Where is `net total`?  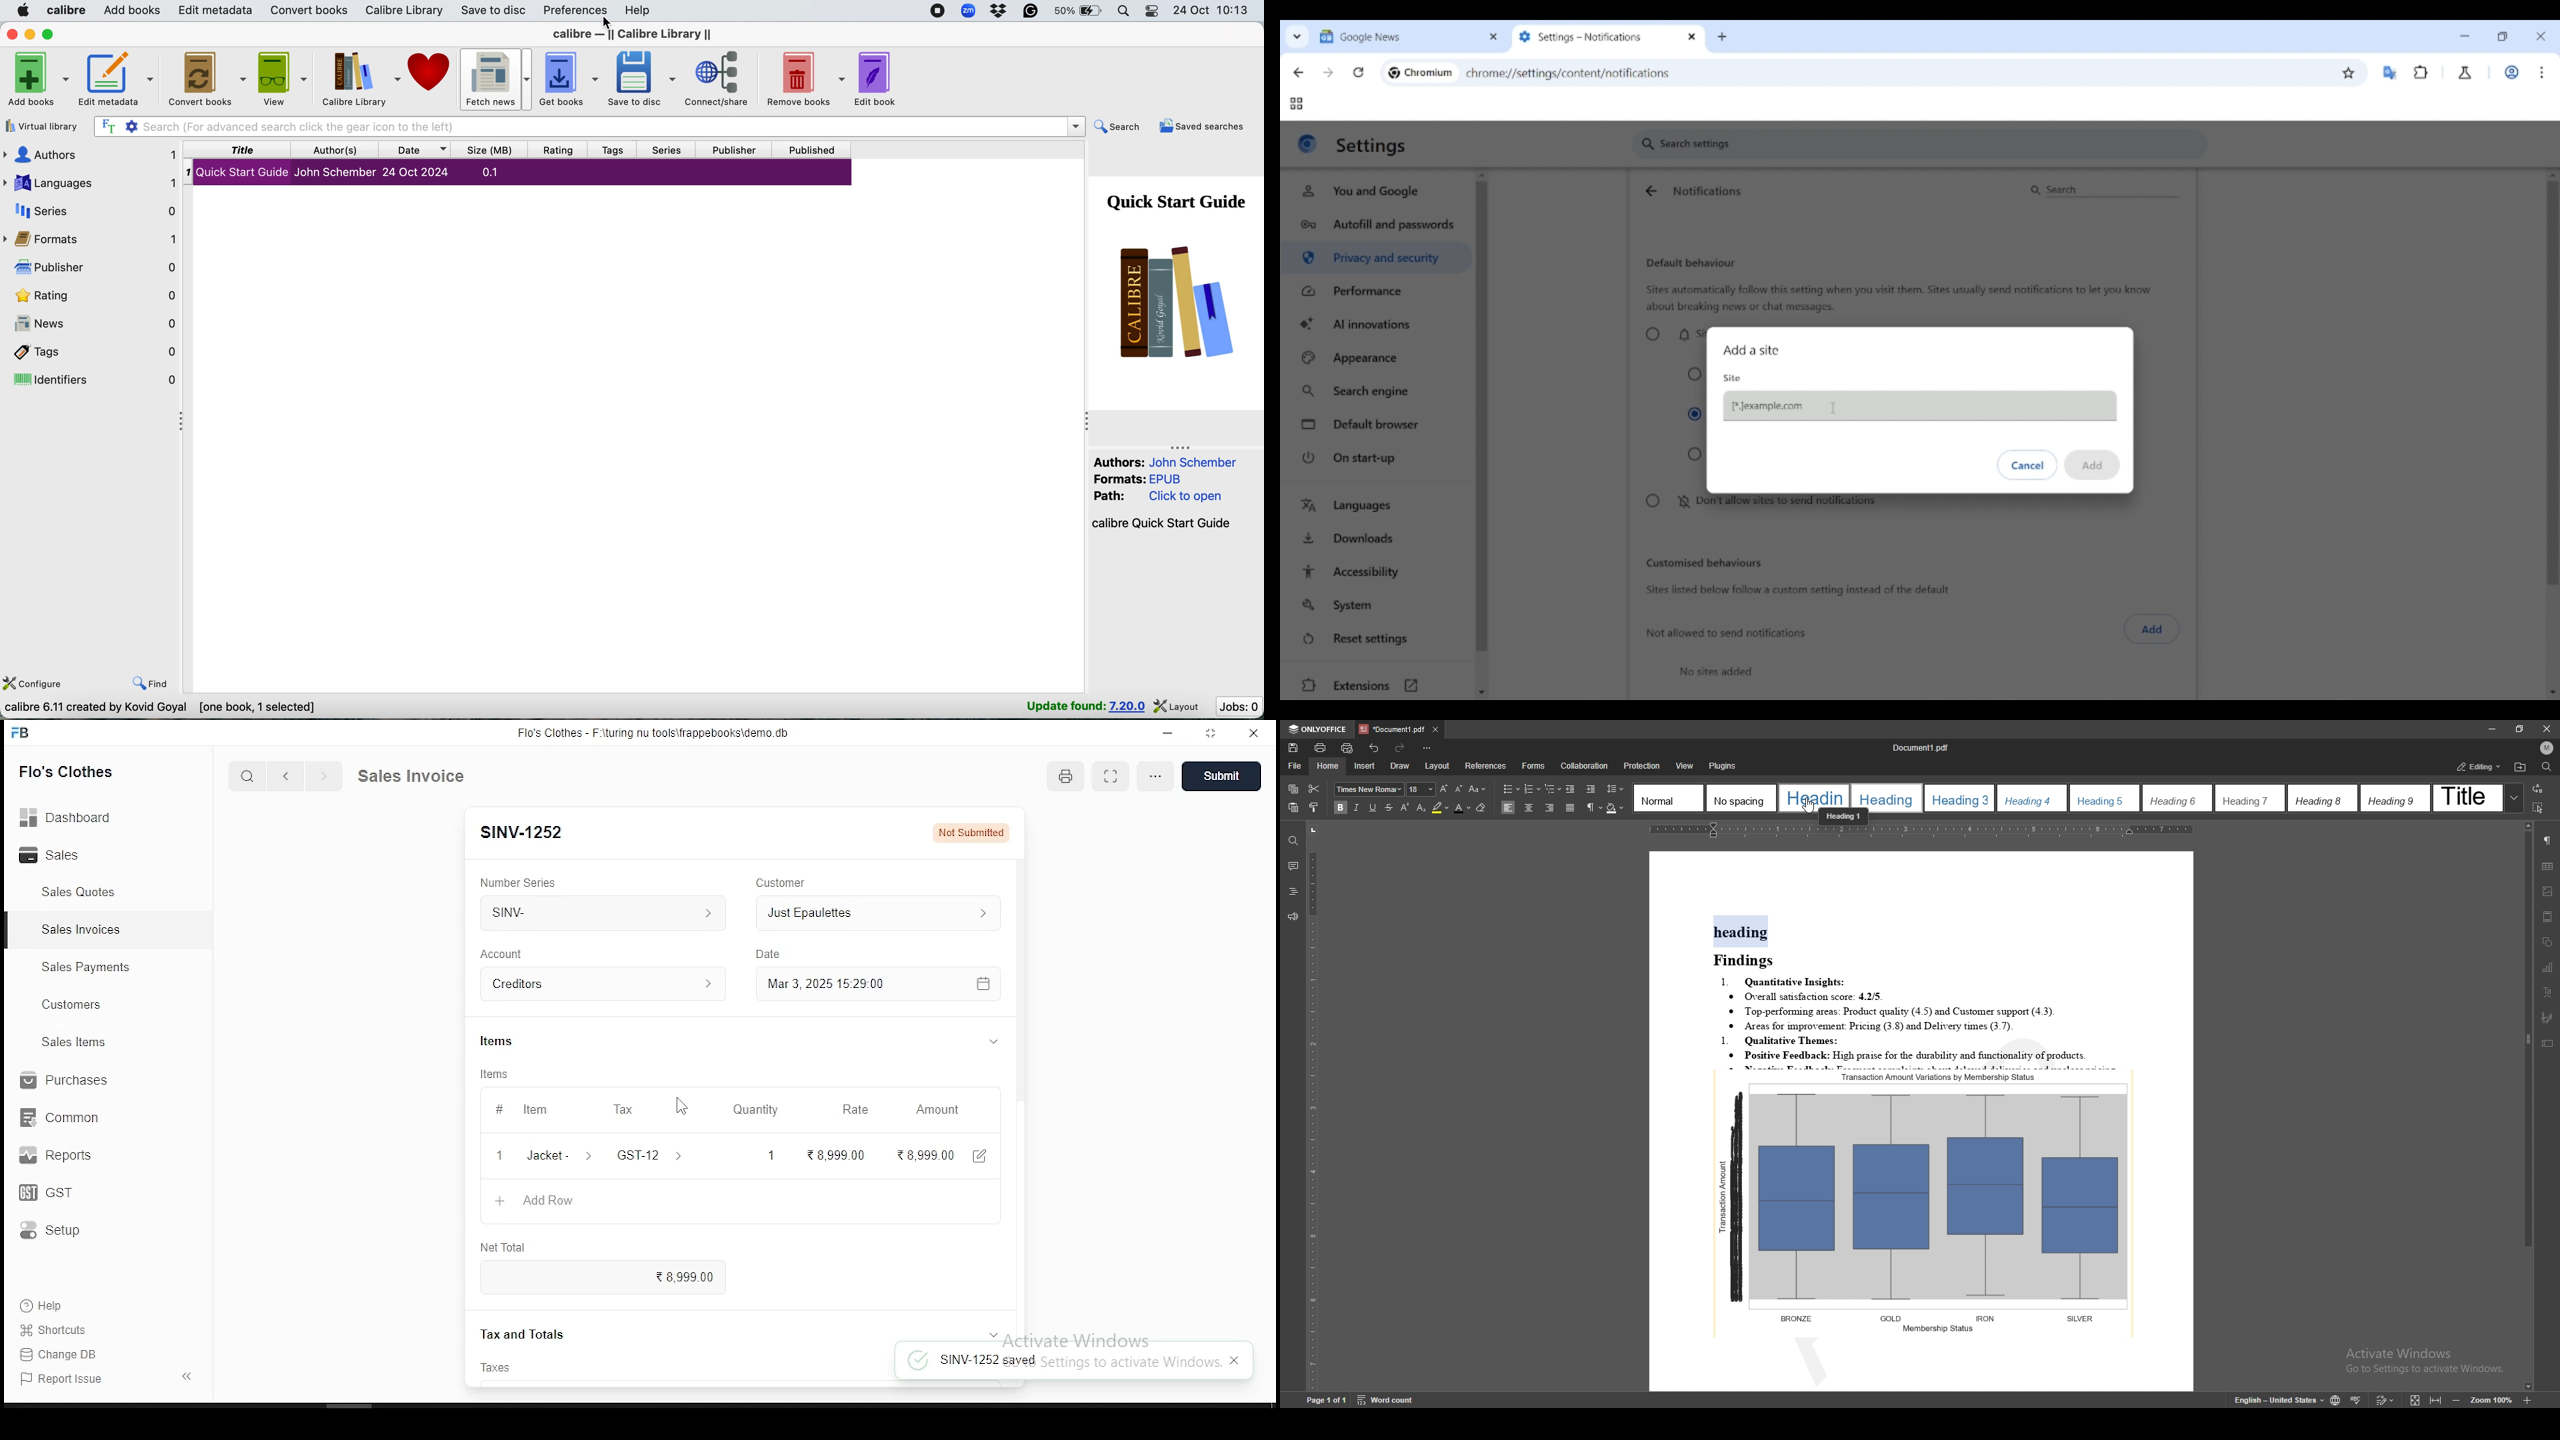
net total is located at coordinates (516, 1243).